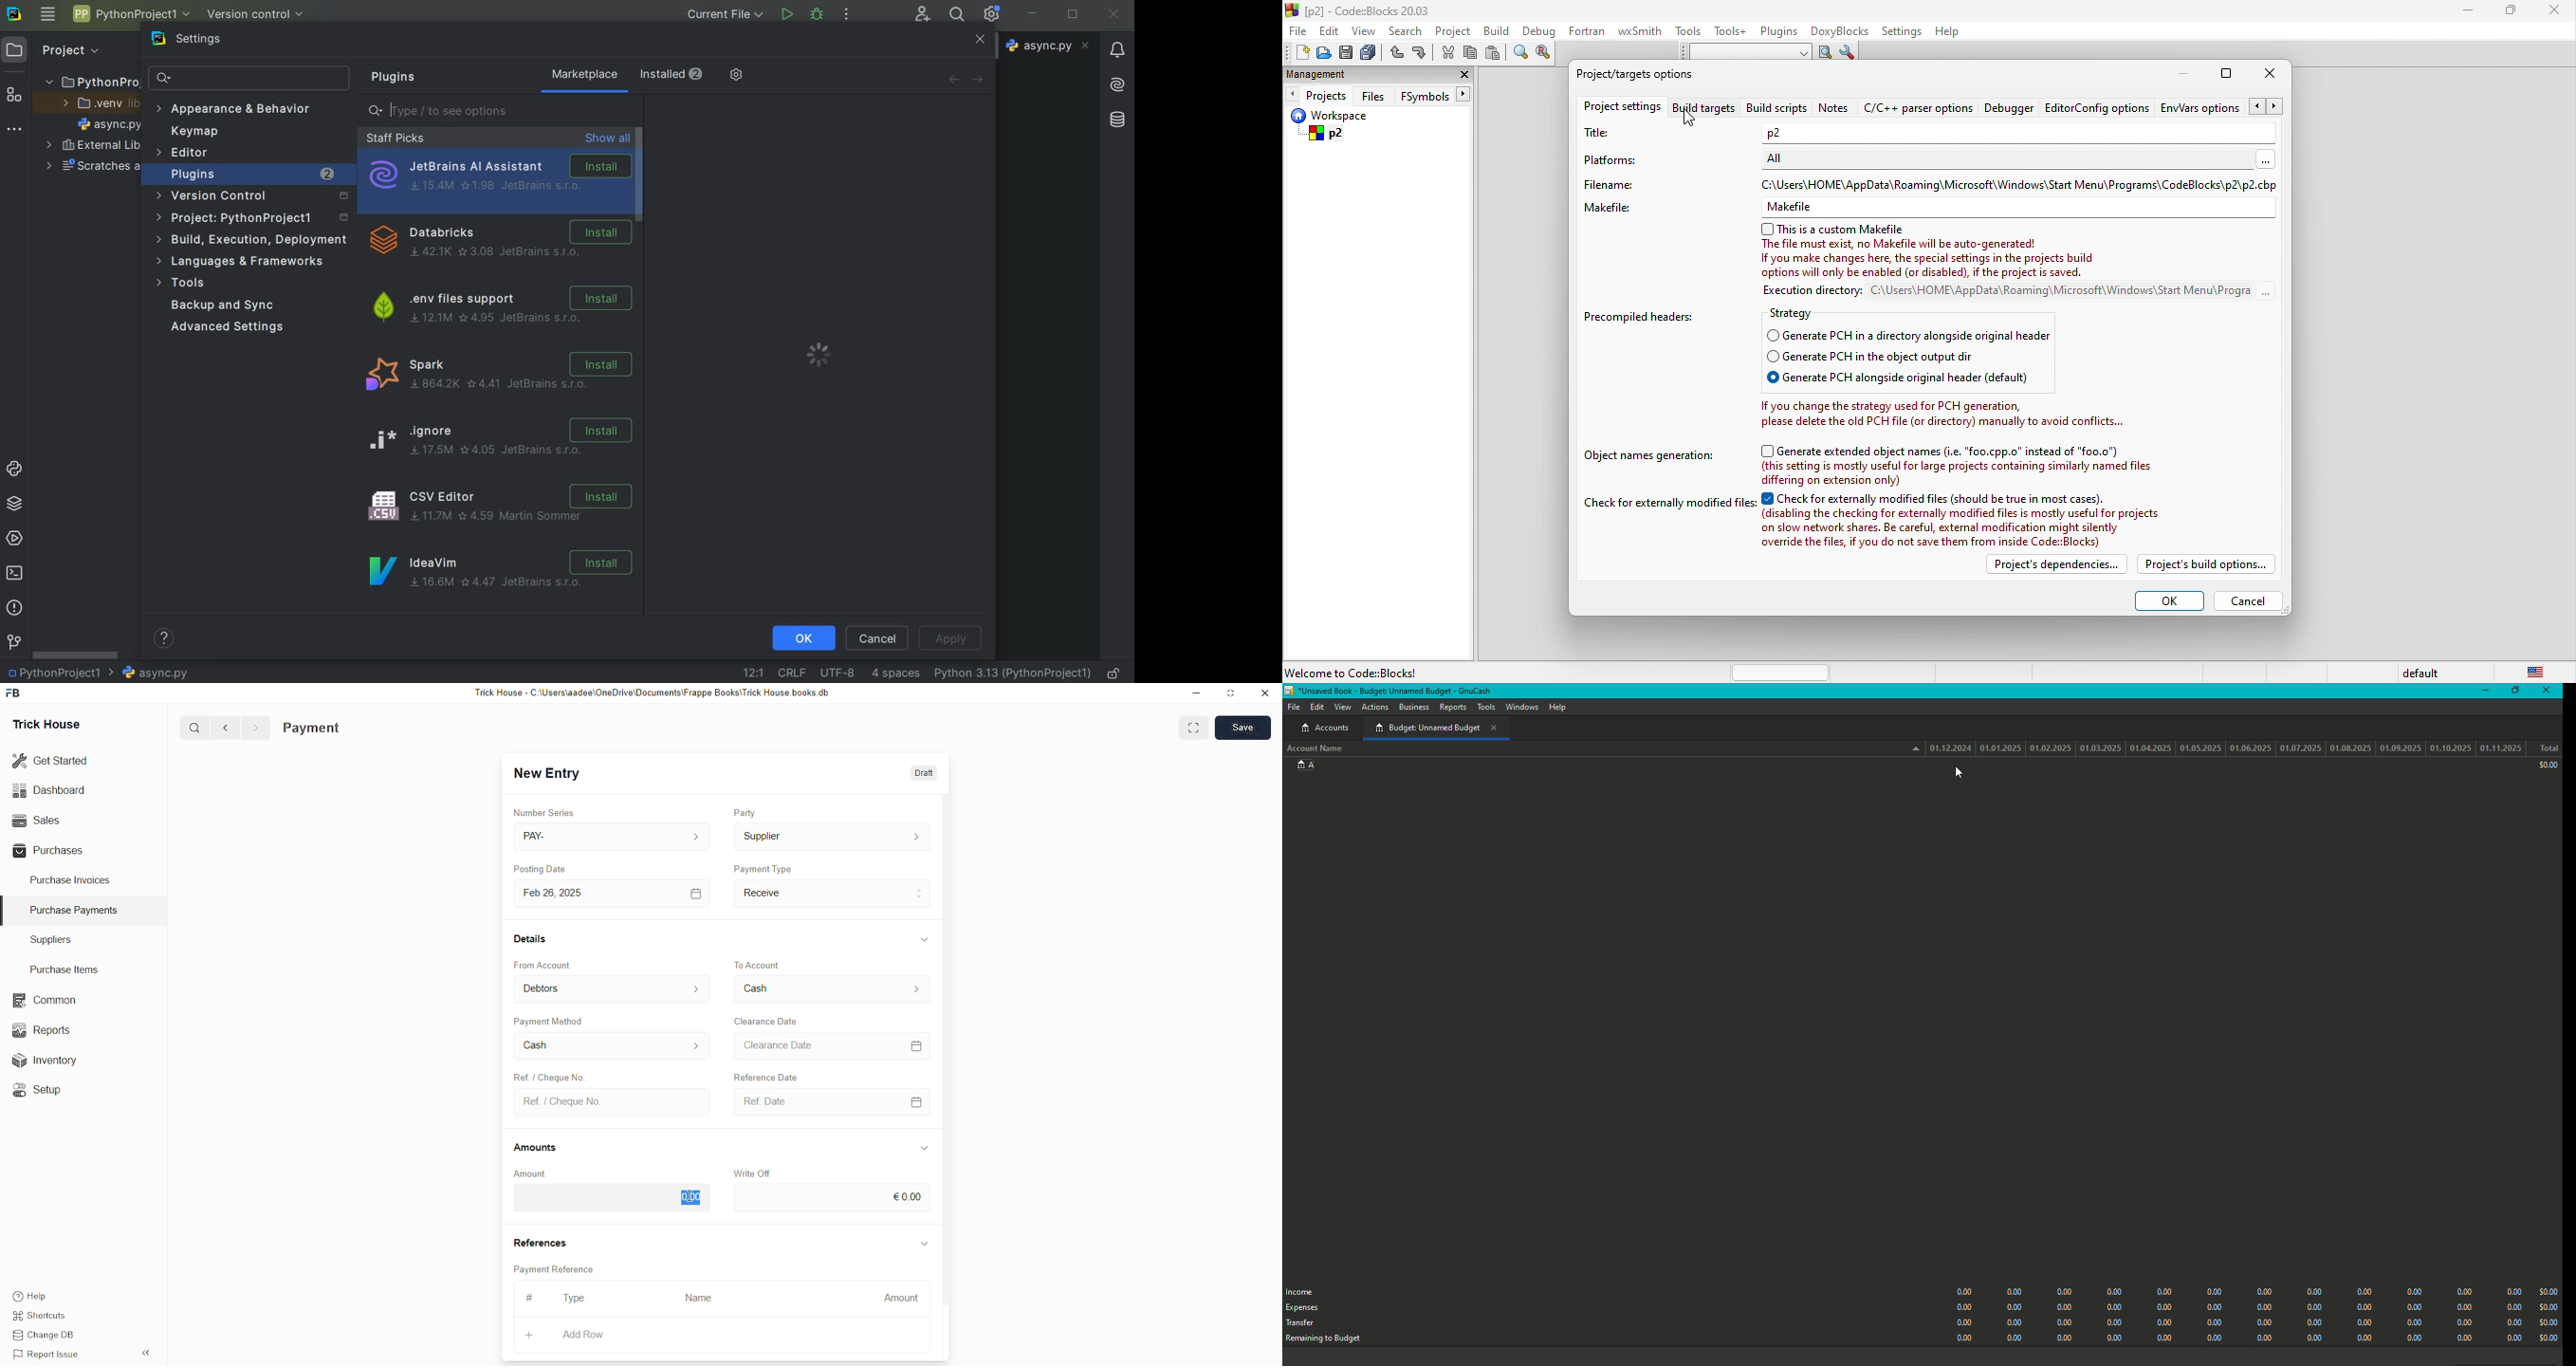 The width and height of the screenshot is (2576, 1372). Describe the element at coordinates (953, 637) in the screenshot. I see `apply` at that location.